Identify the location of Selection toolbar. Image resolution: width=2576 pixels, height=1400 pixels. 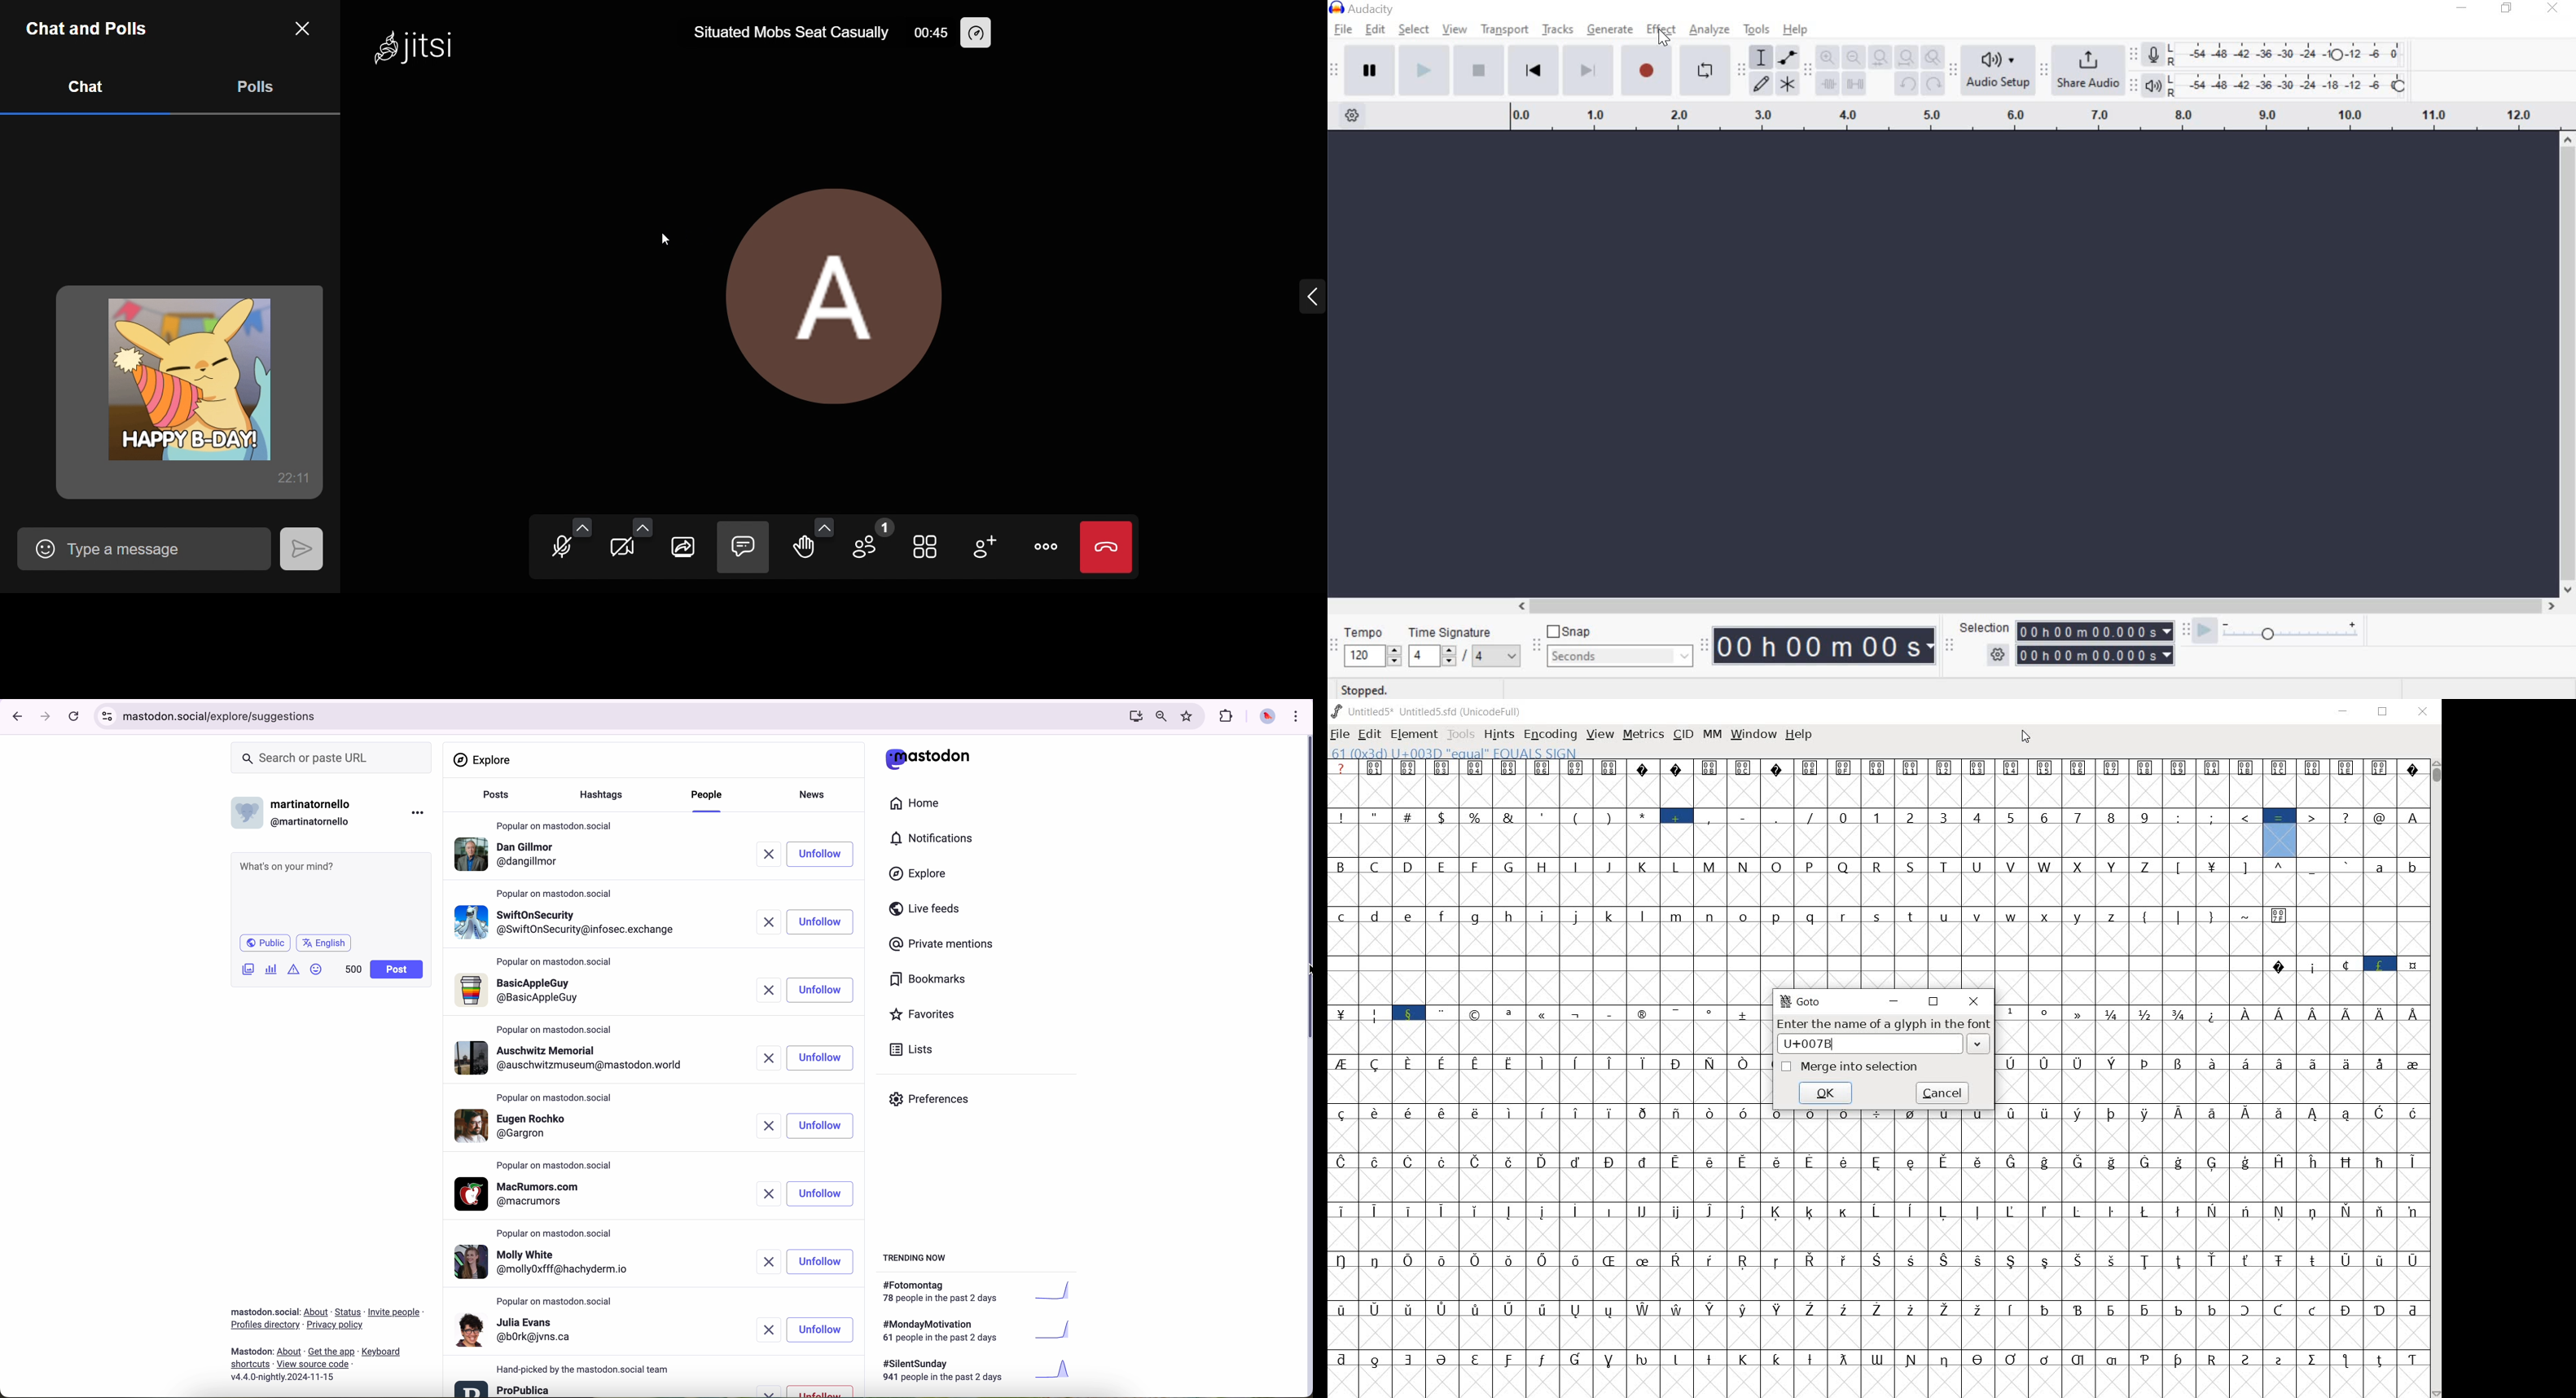
(1951, 644).